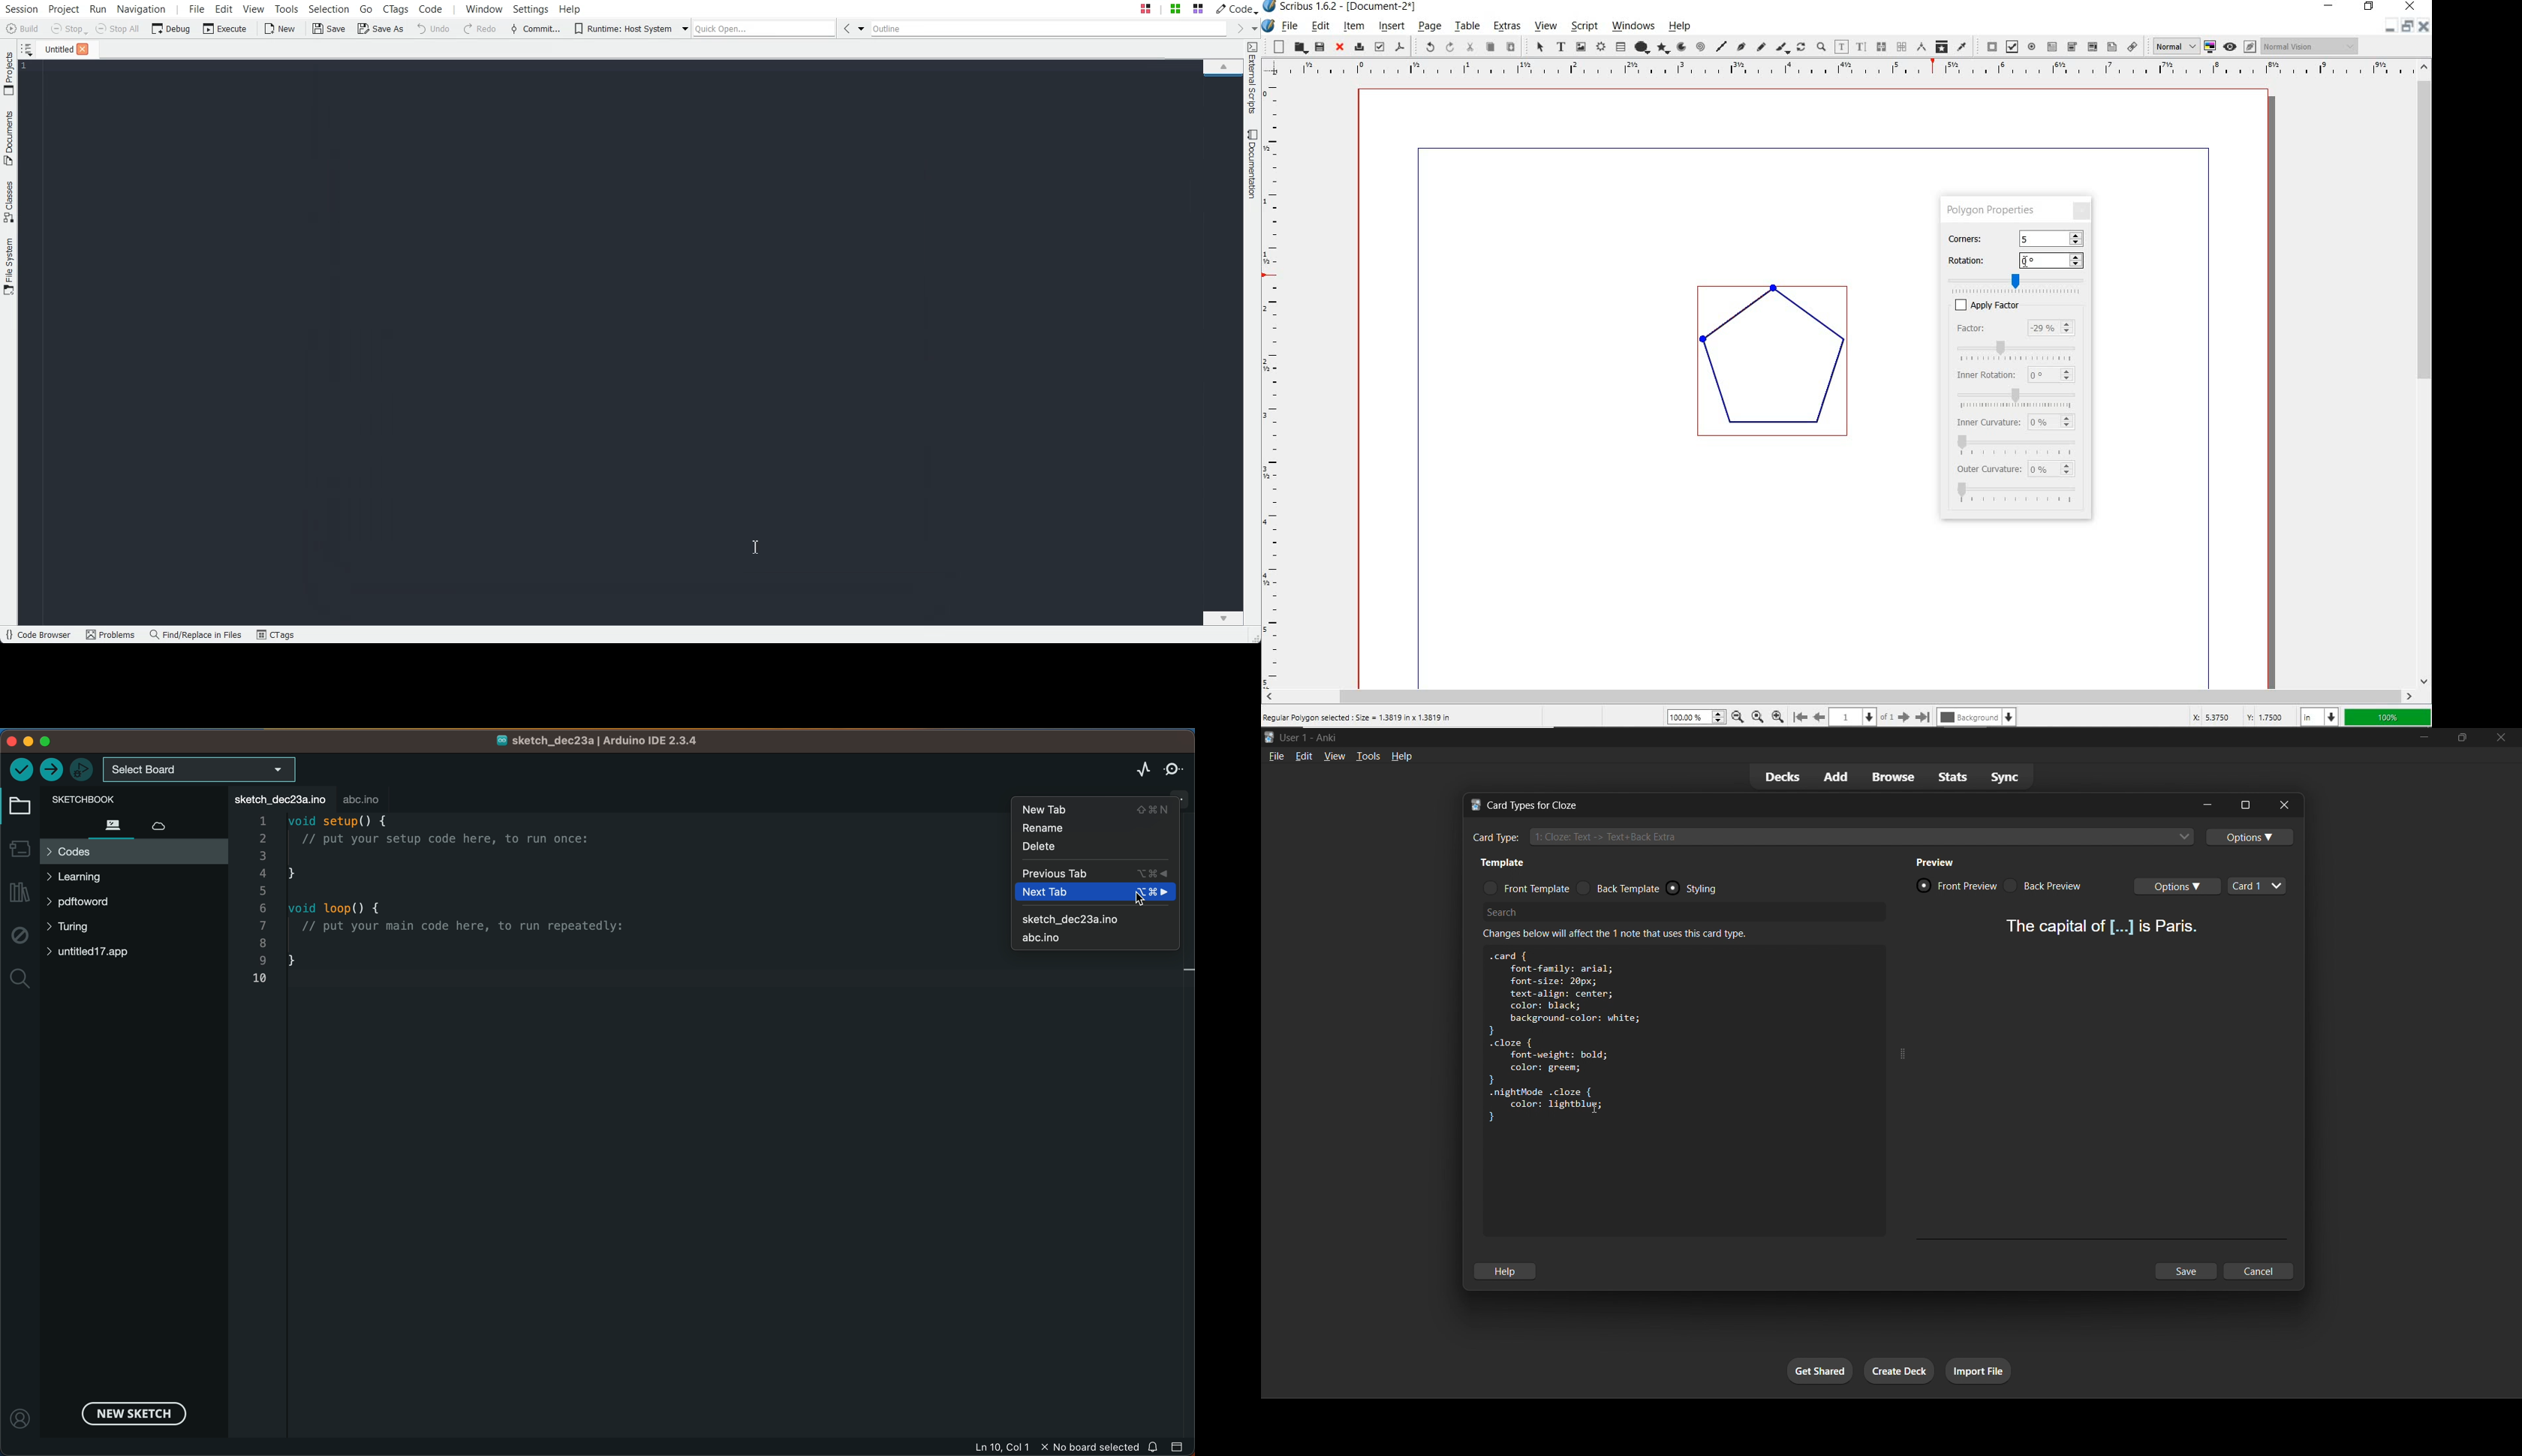 The width and height of the screenshot is (2548, 1456). What do you see at coordinates (1467, 26) in the screenshot?
I see `table` at bounding box center [1467, 26].